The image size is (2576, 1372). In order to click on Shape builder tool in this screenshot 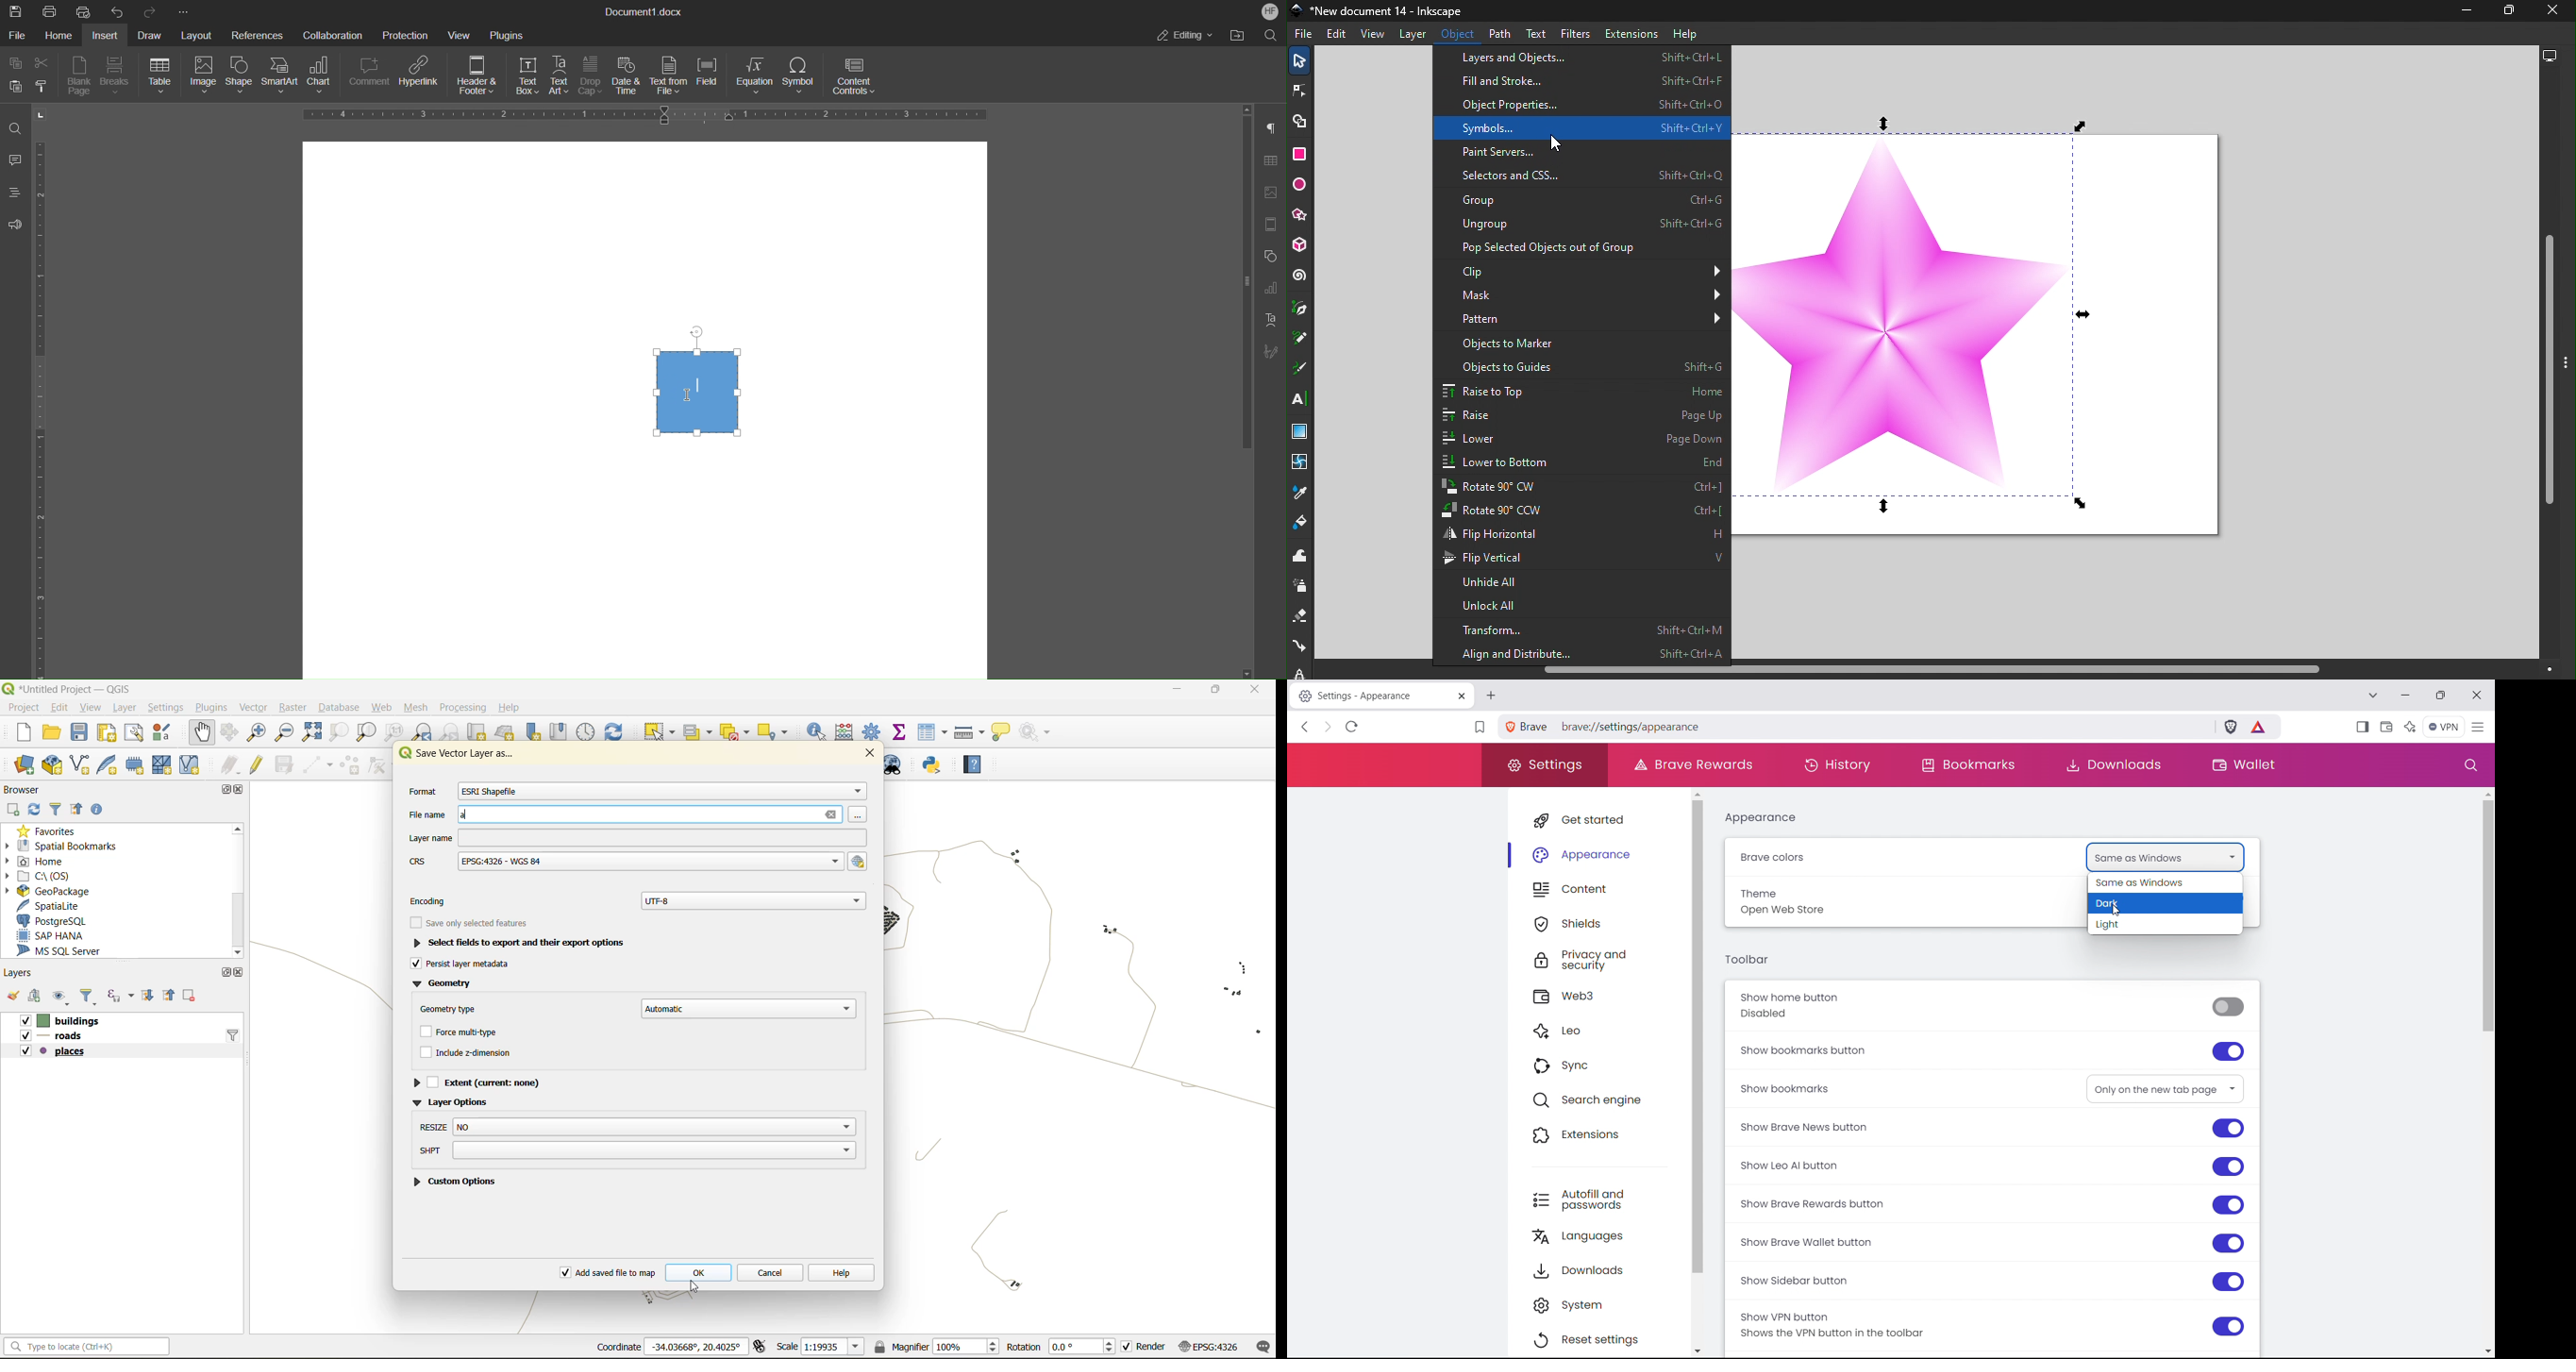, I will do `click(1298, 123)`.